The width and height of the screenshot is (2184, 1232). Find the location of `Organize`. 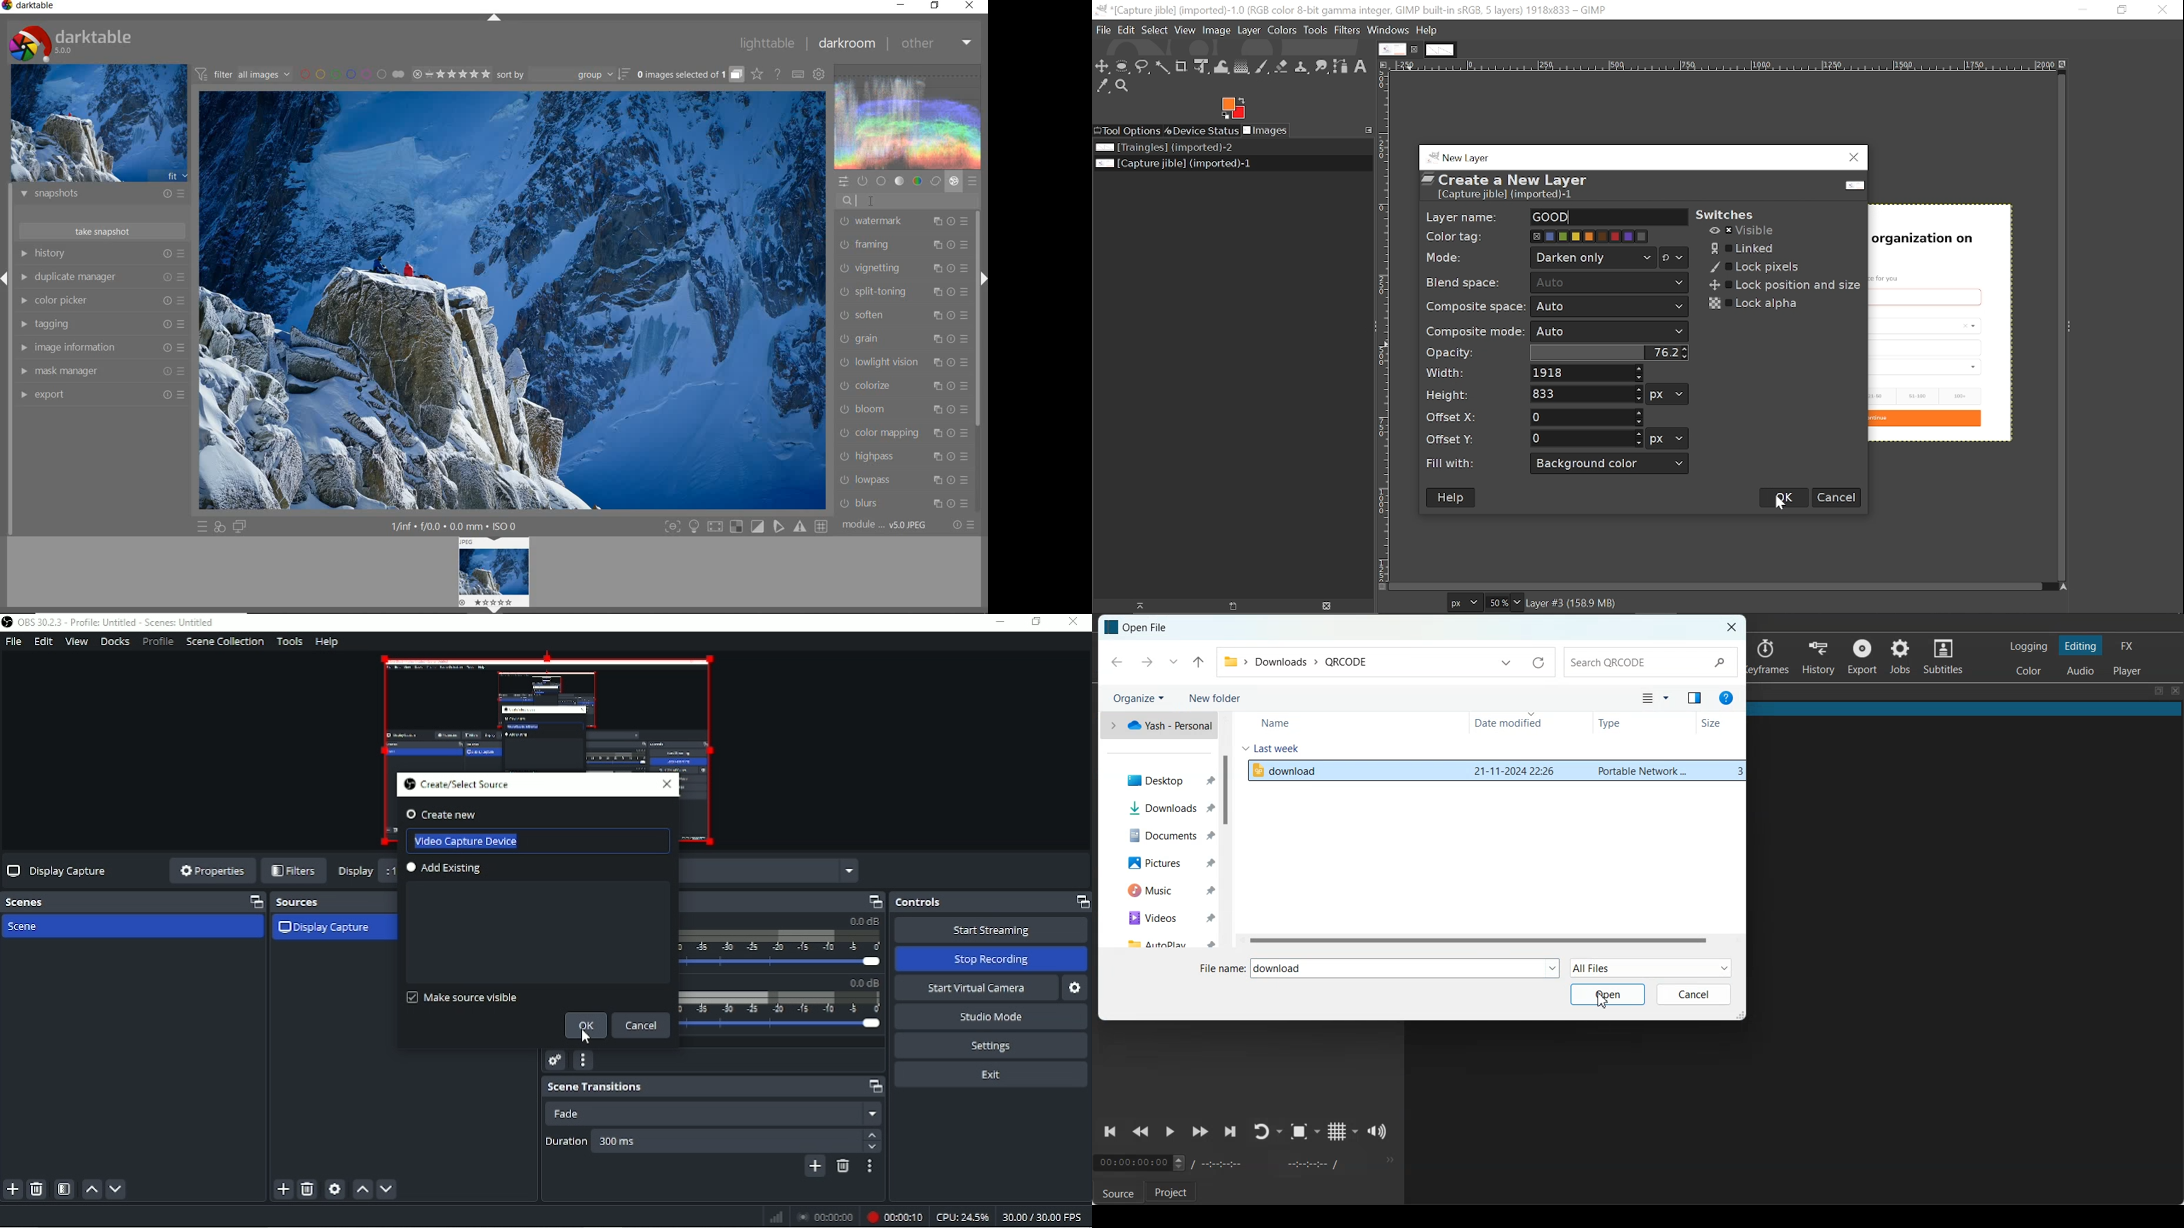

Organize is located at coordinates (1137, 698).